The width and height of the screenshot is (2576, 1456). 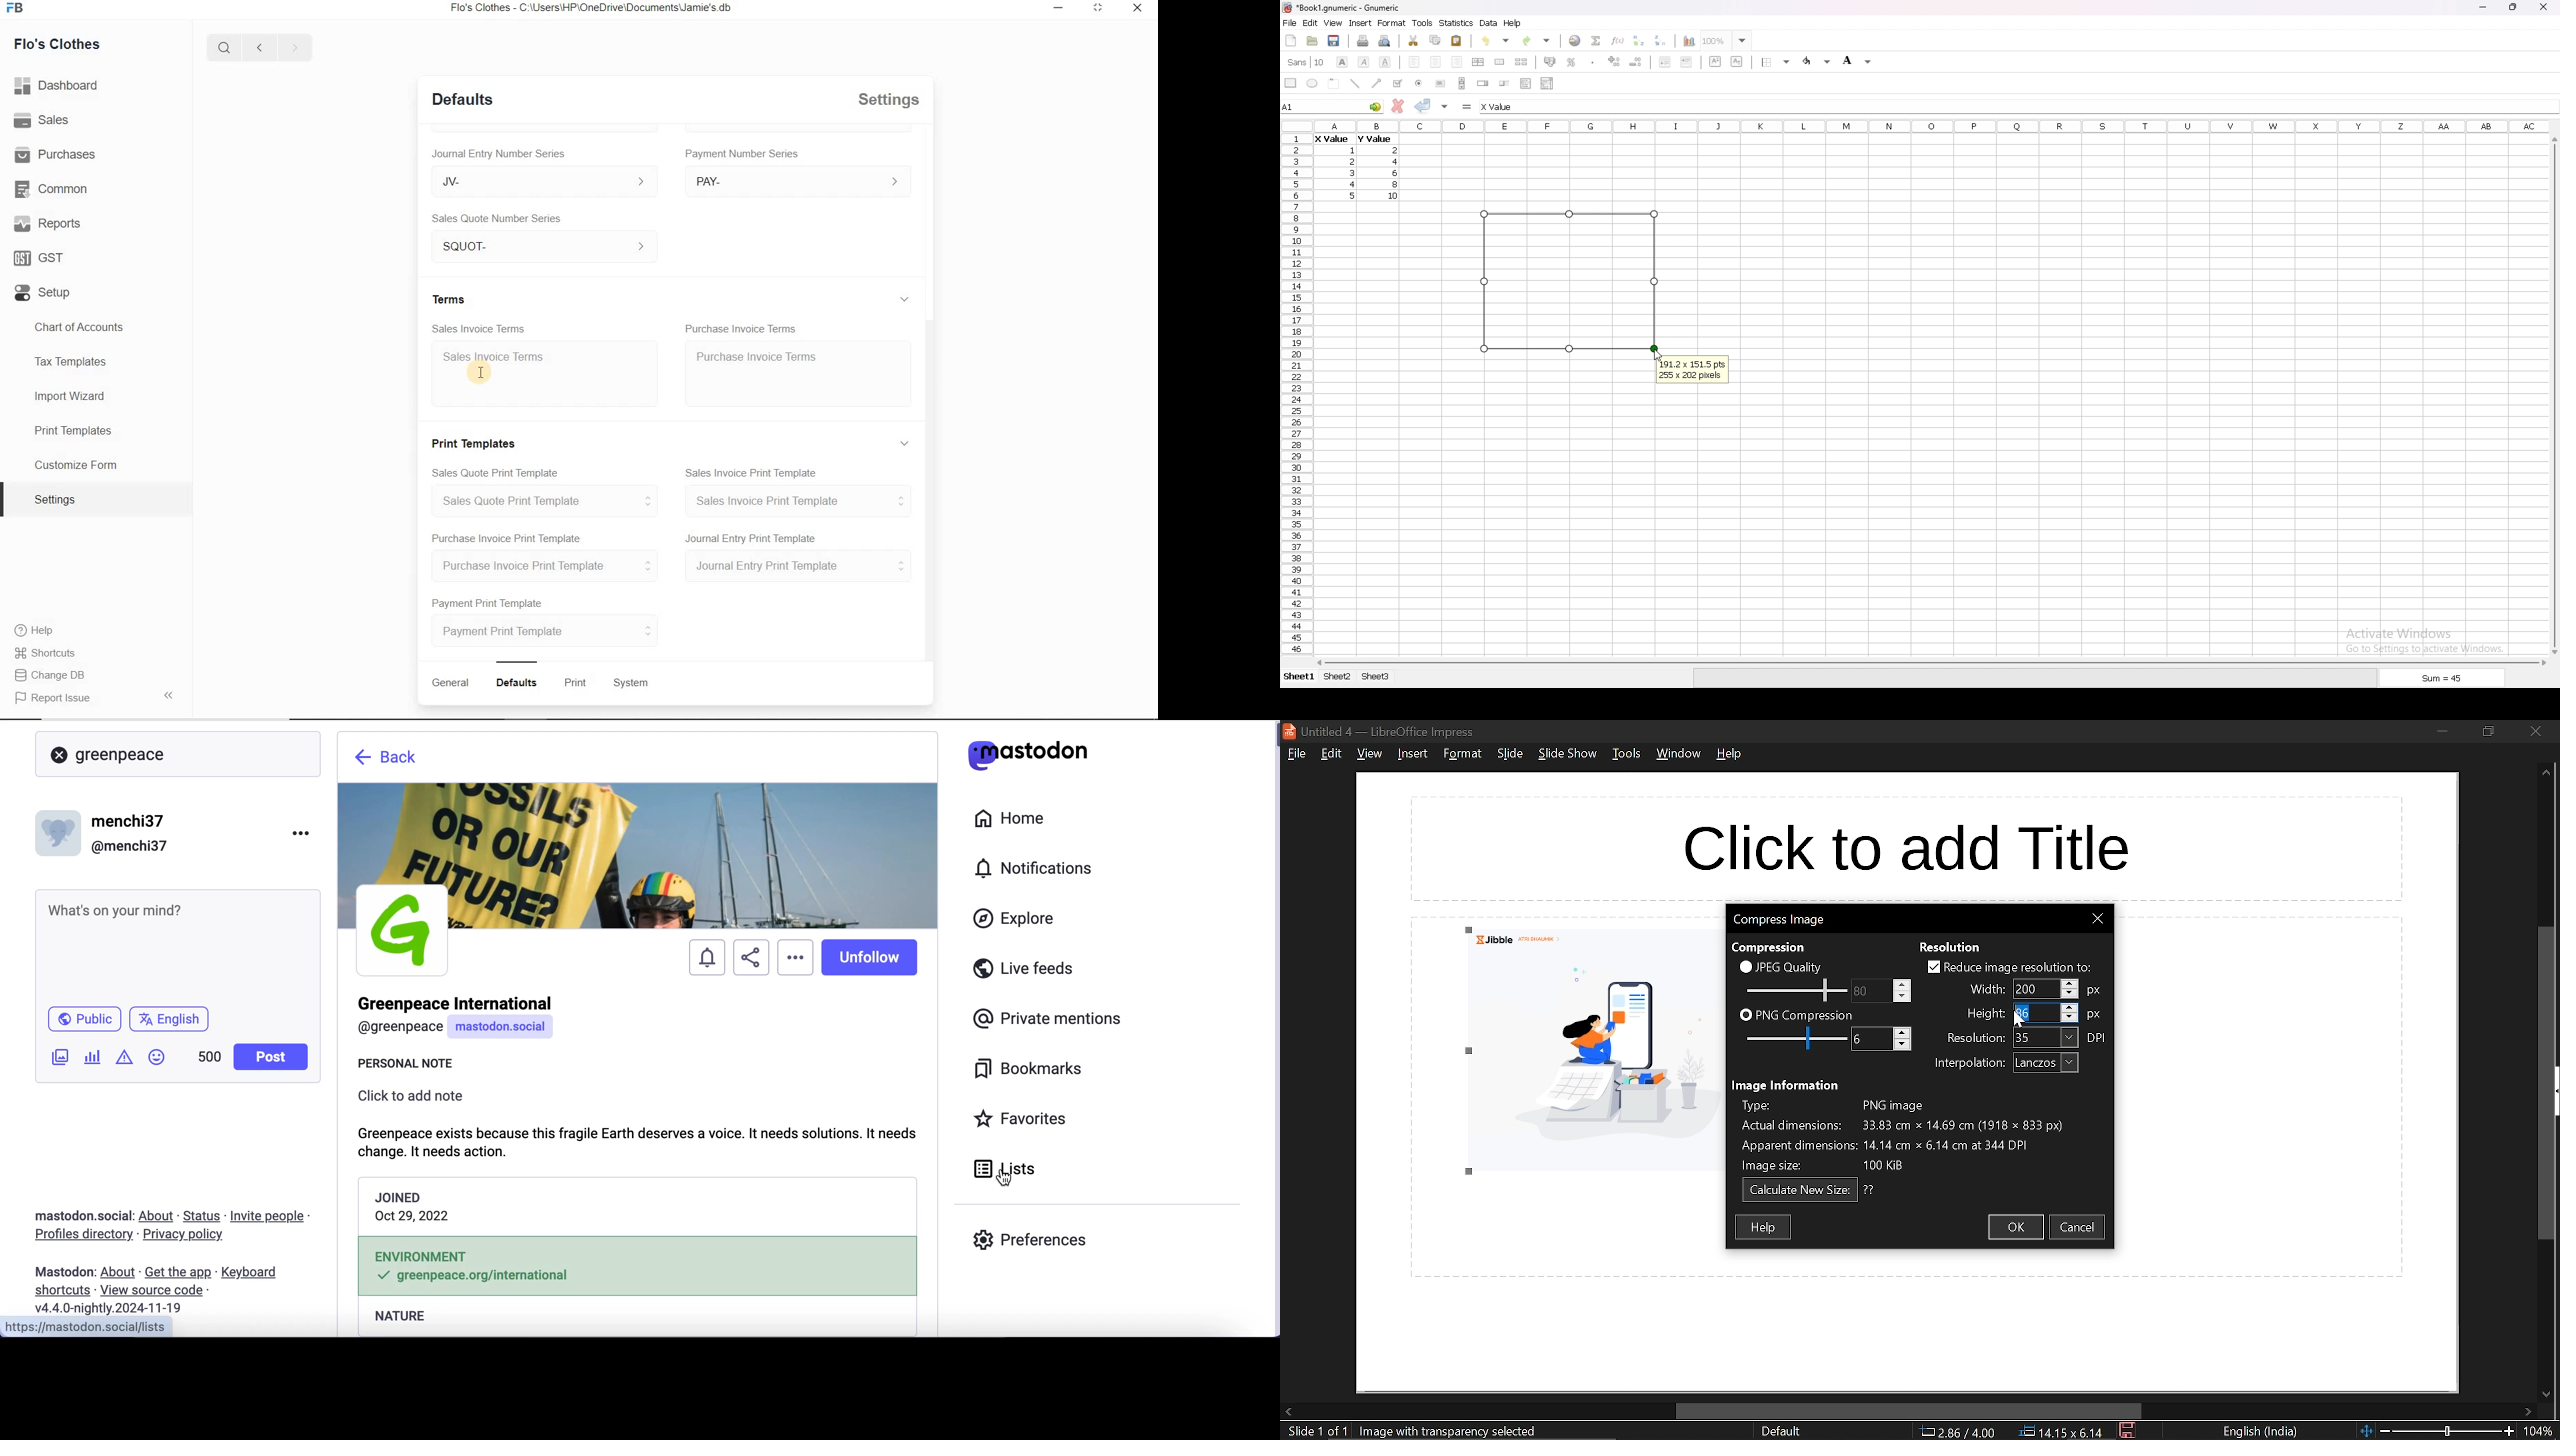 What do you see at coordinates (304, 832) in the screenshot?
I see `menu options` at bounding box center [304, 832].